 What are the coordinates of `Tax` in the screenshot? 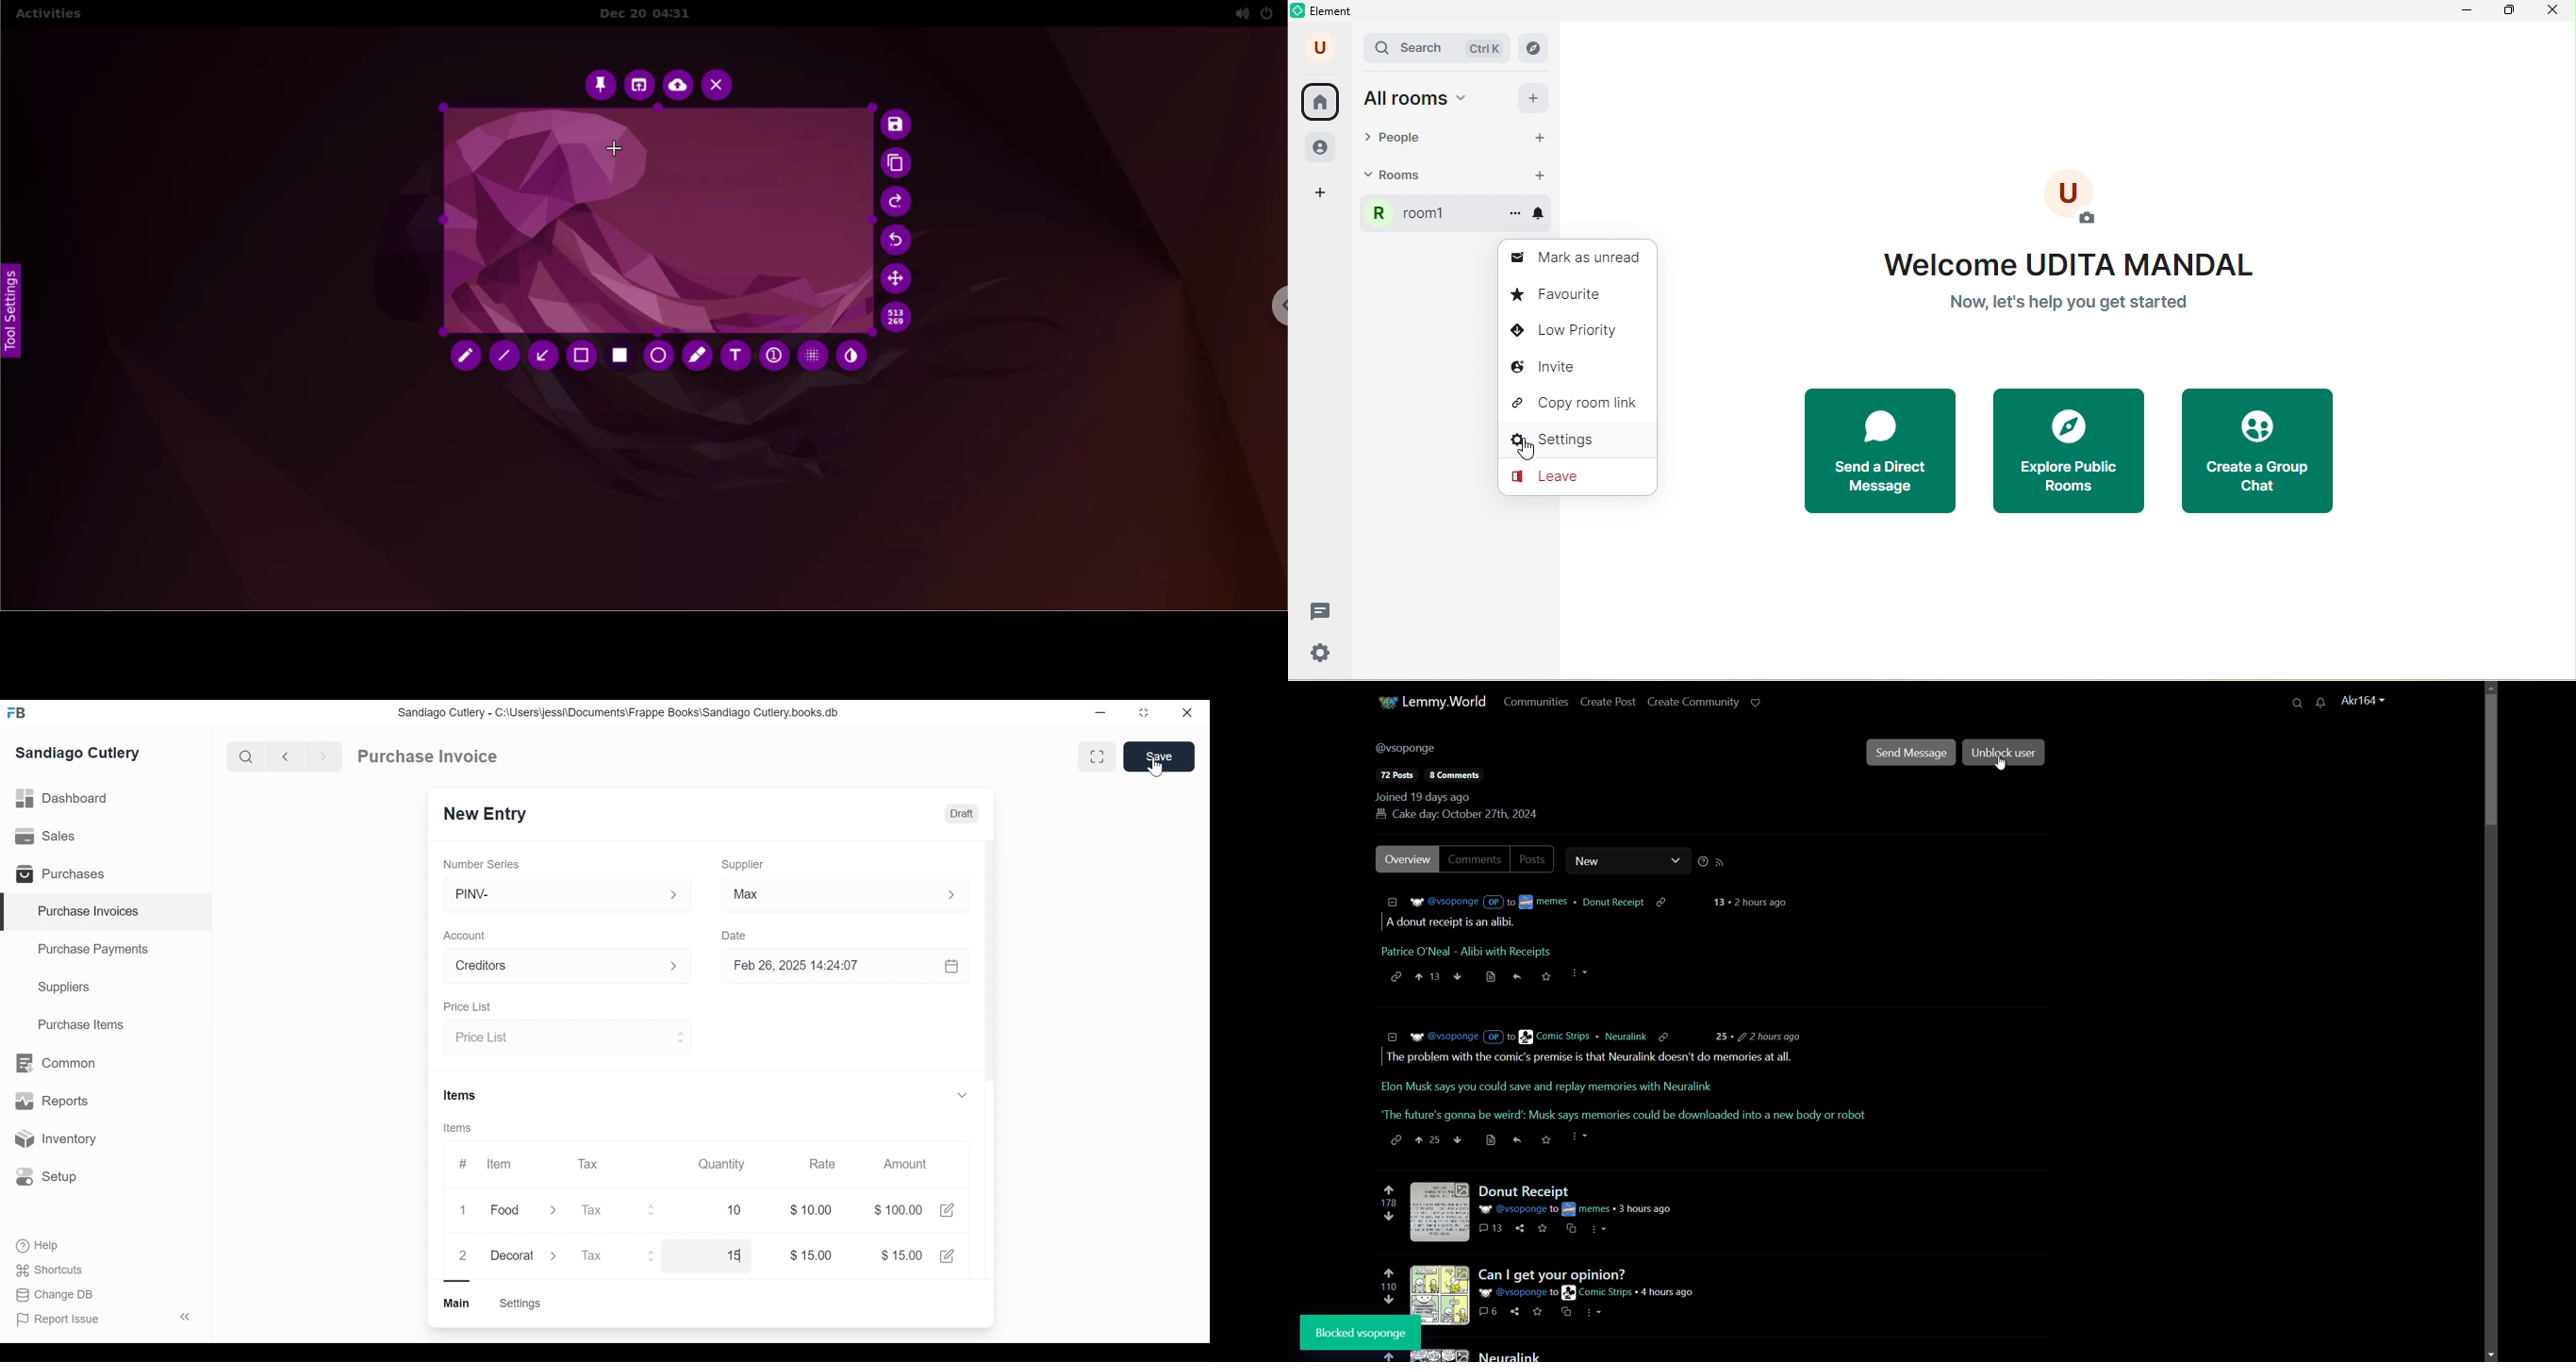 It's located at (606, 1210).